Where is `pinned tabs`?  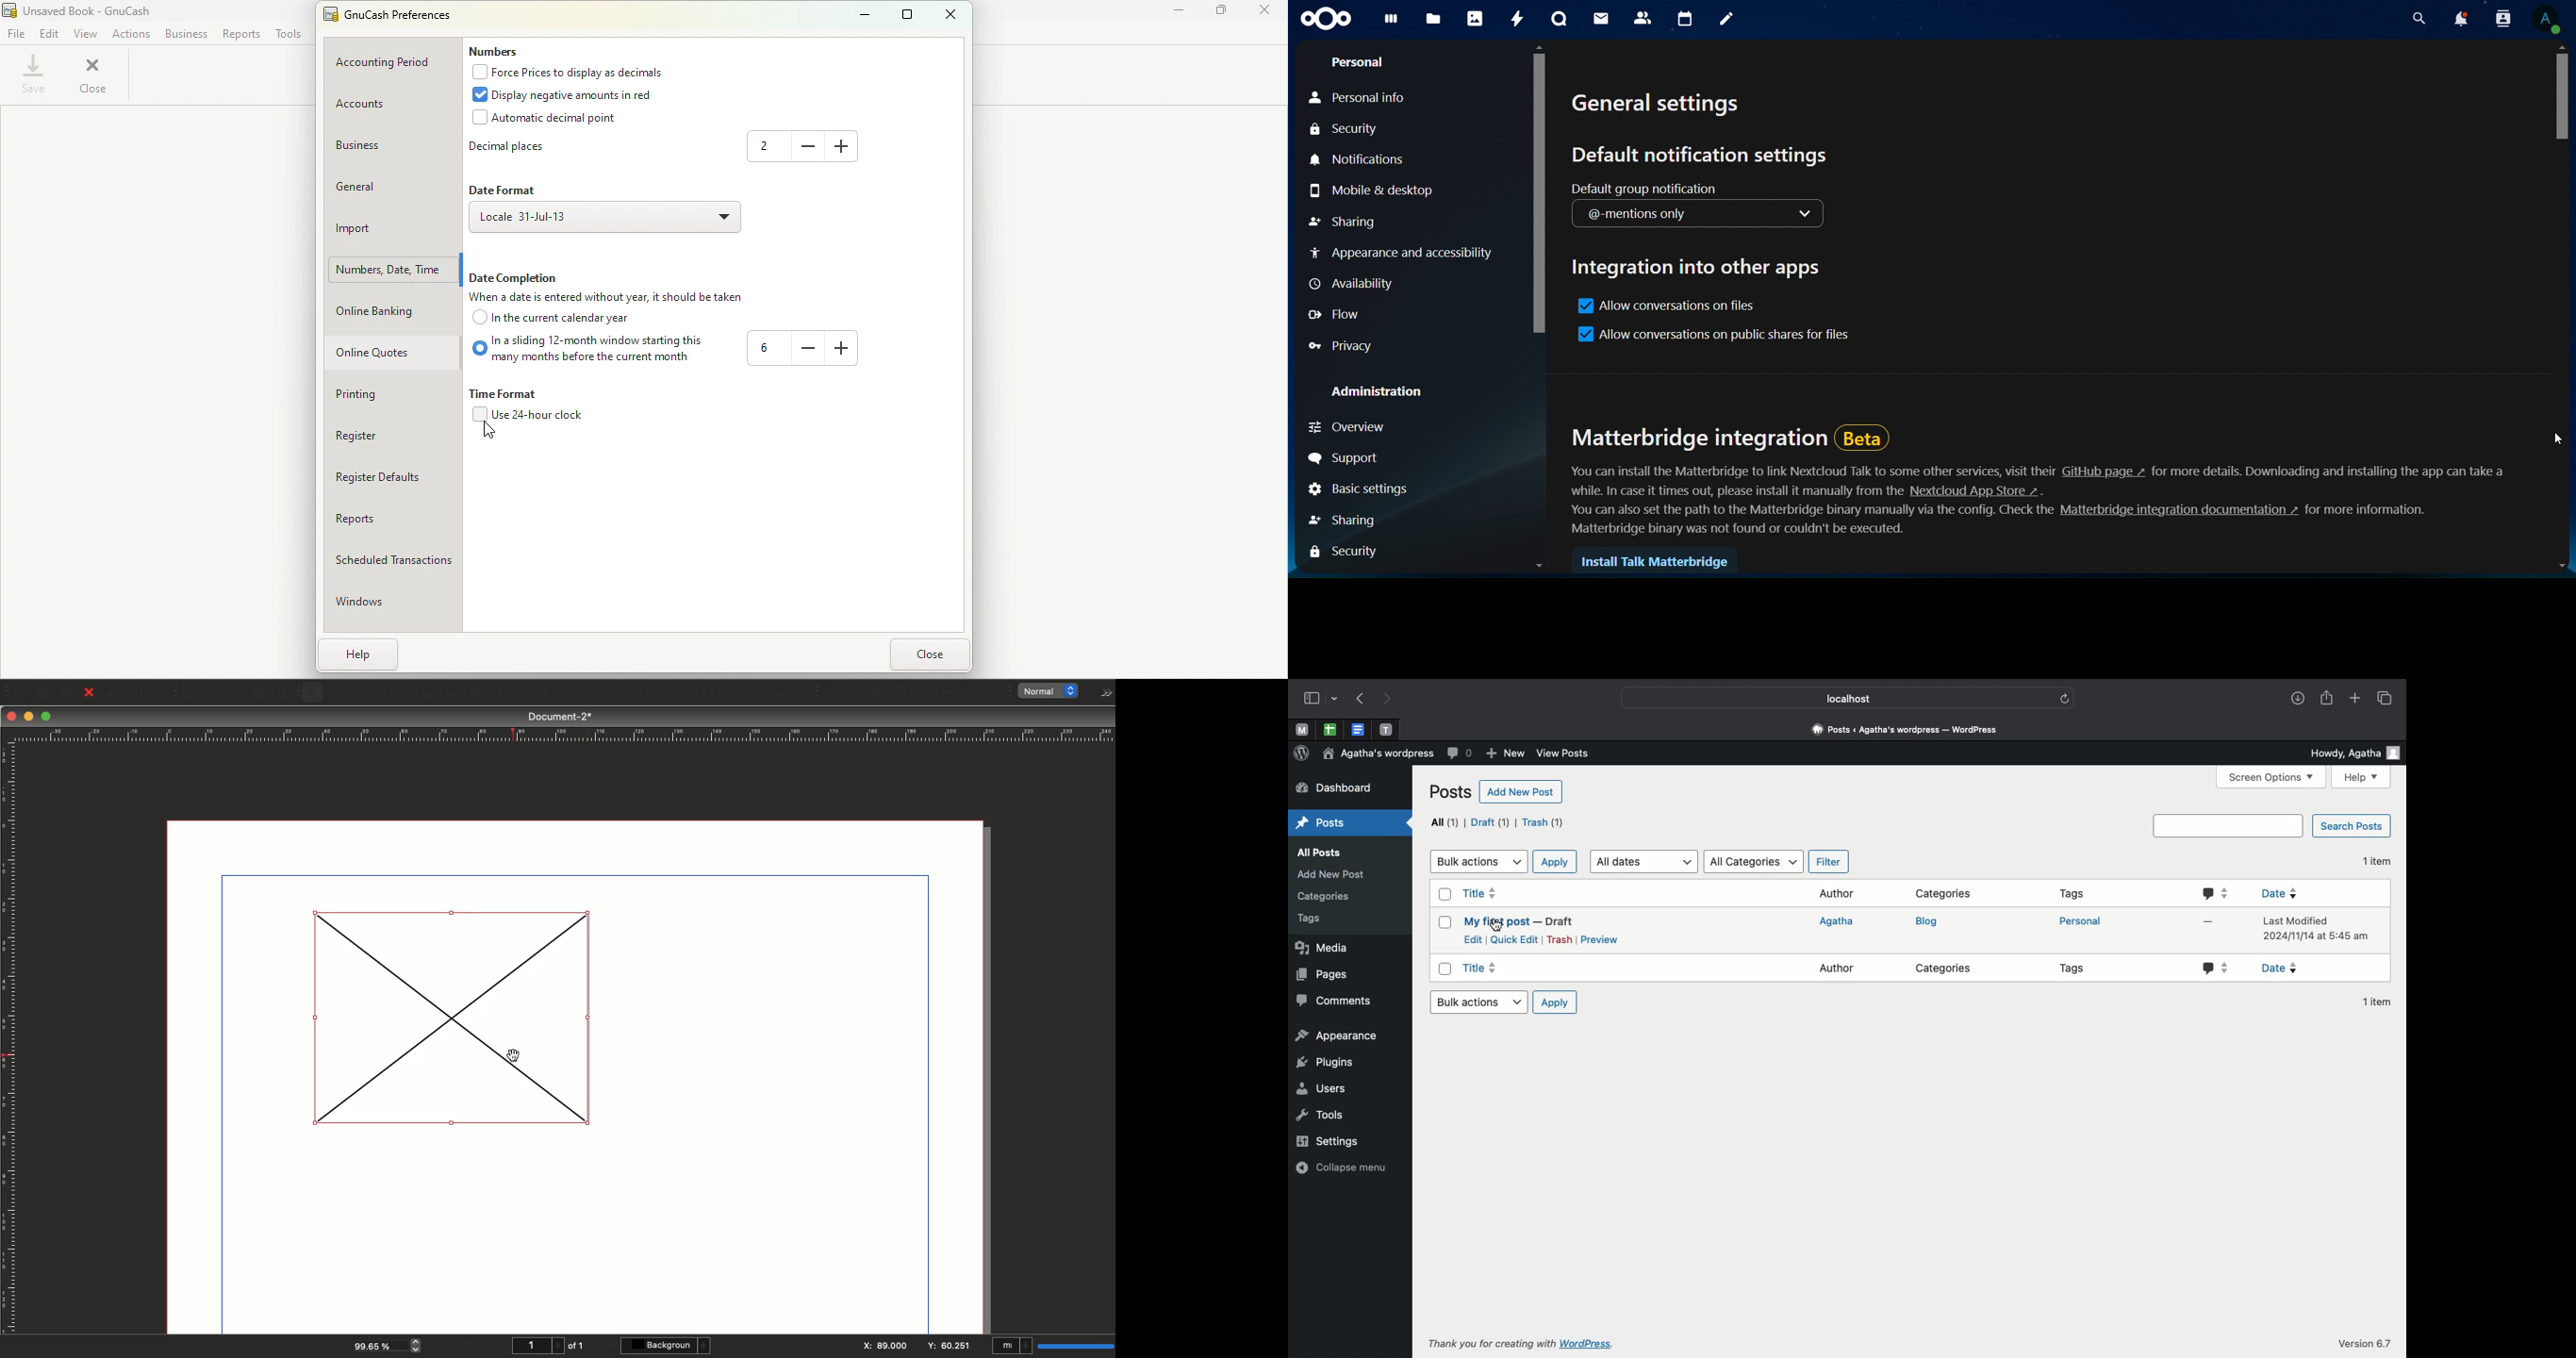
pinned tabs is located at coordinates (1332, 730).